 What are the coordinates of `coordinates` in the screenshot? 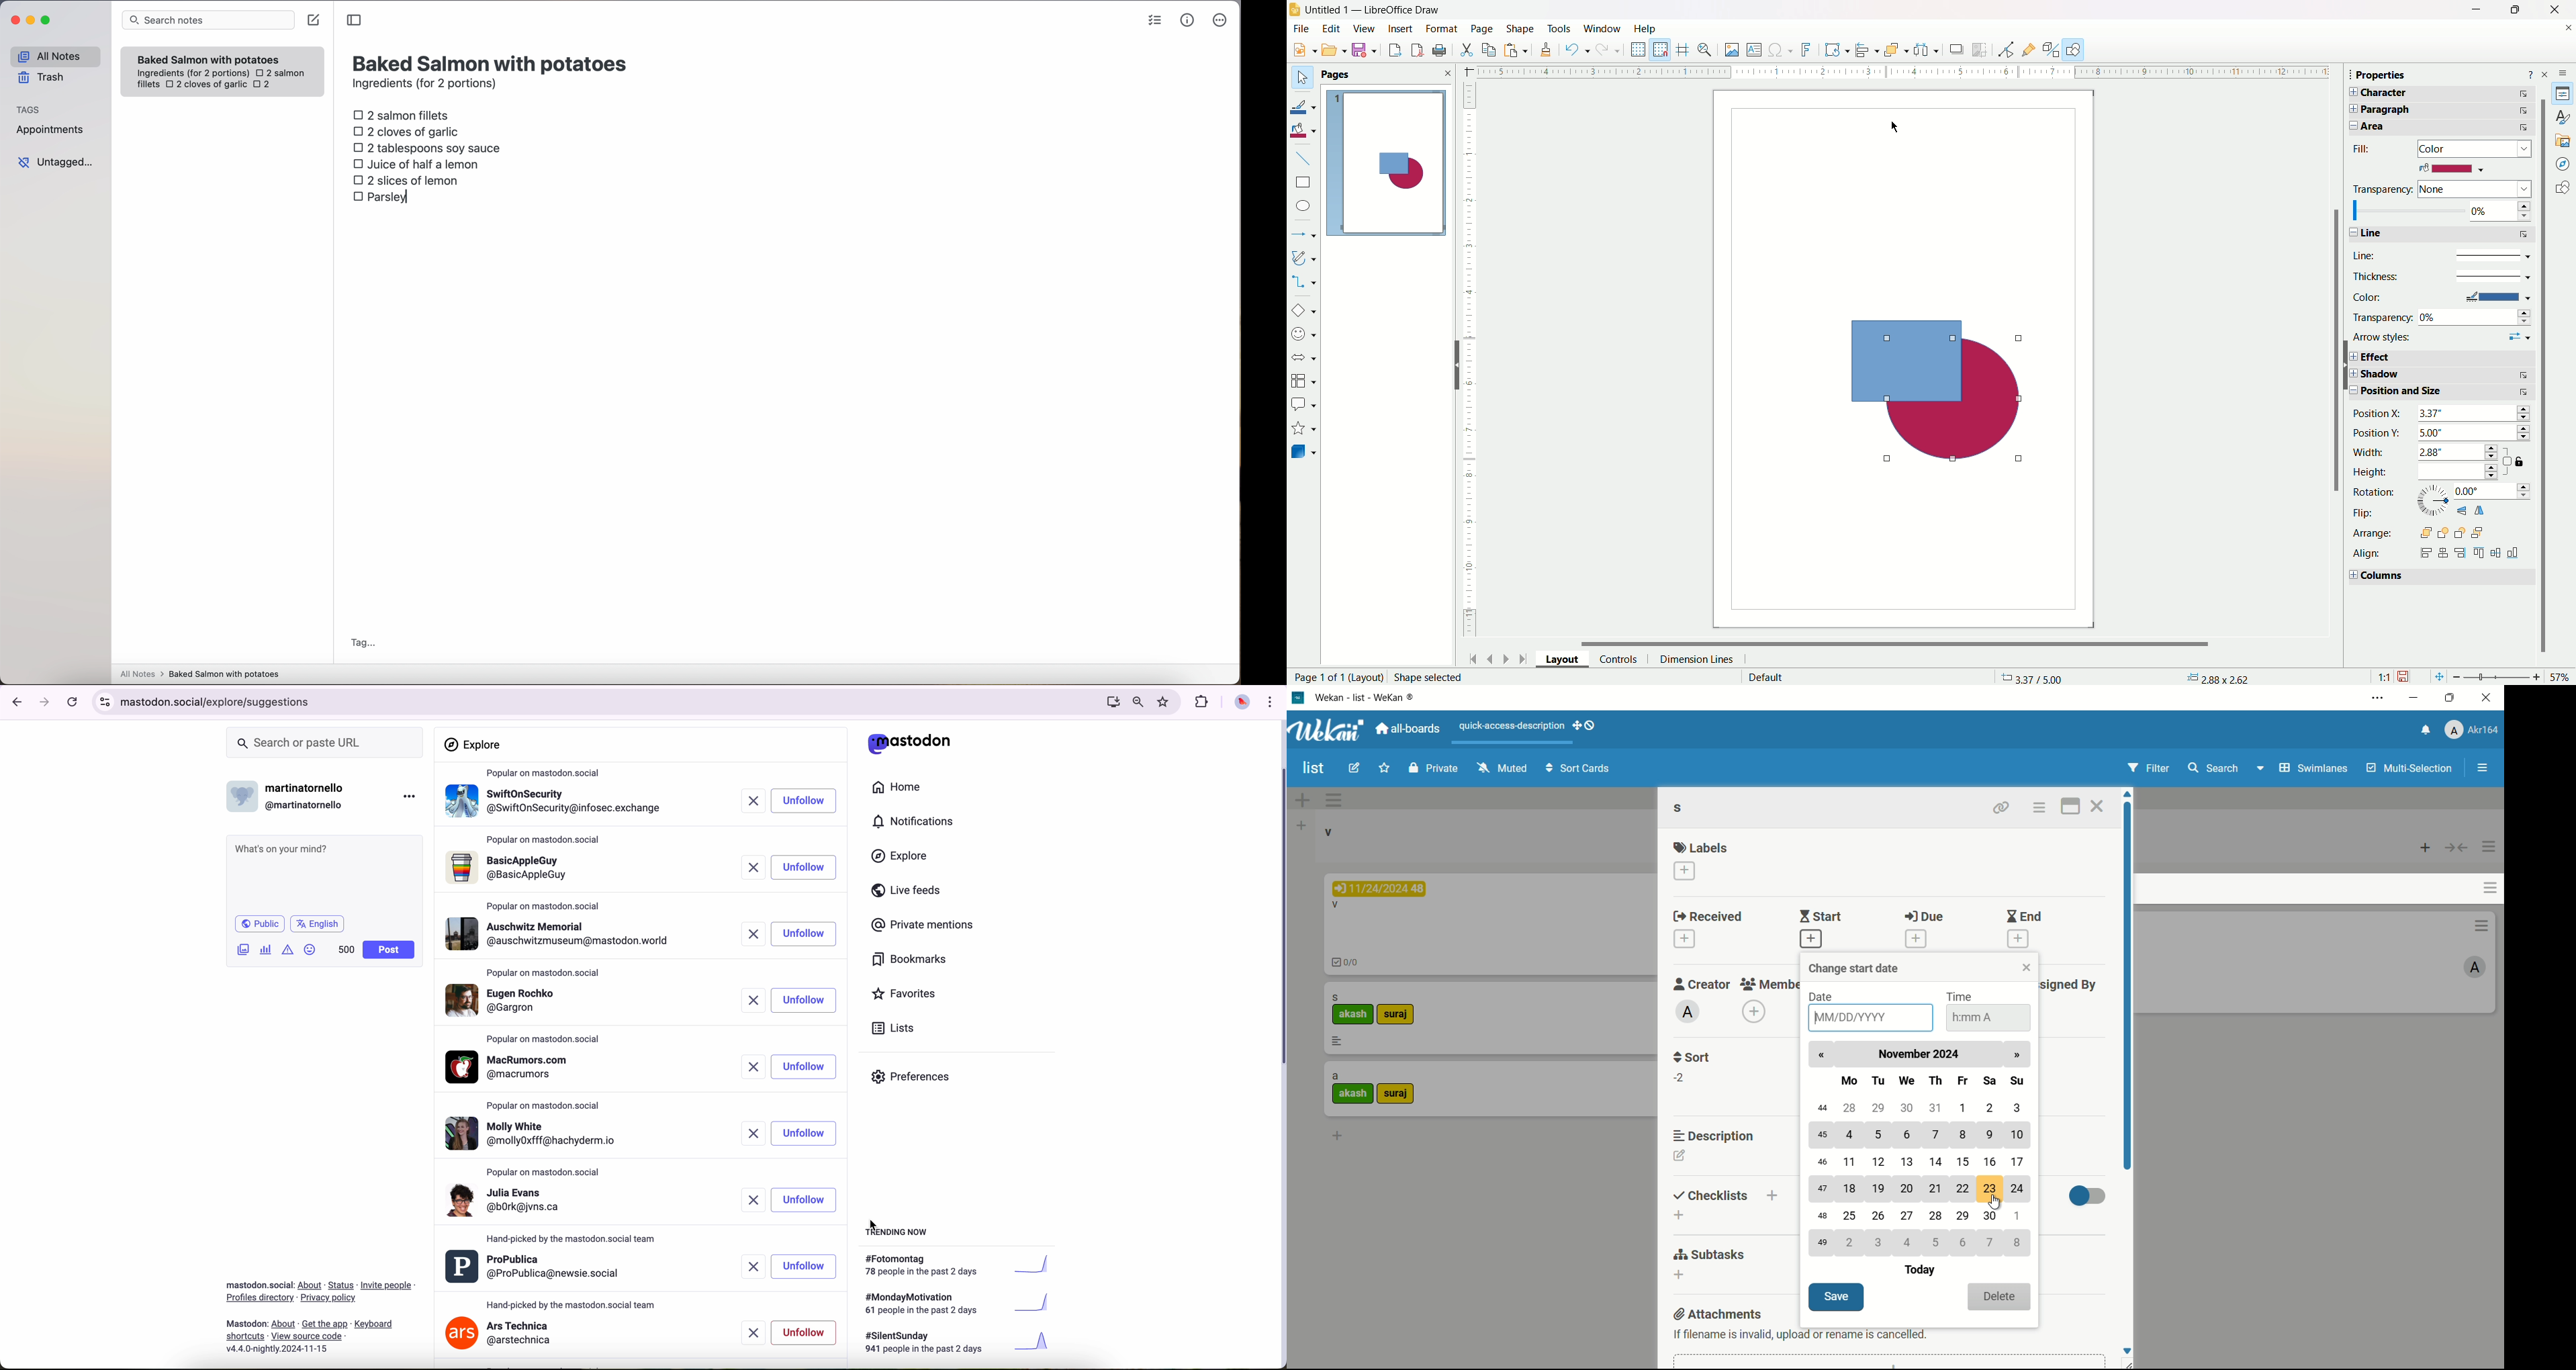 It's located at (2023, 674).